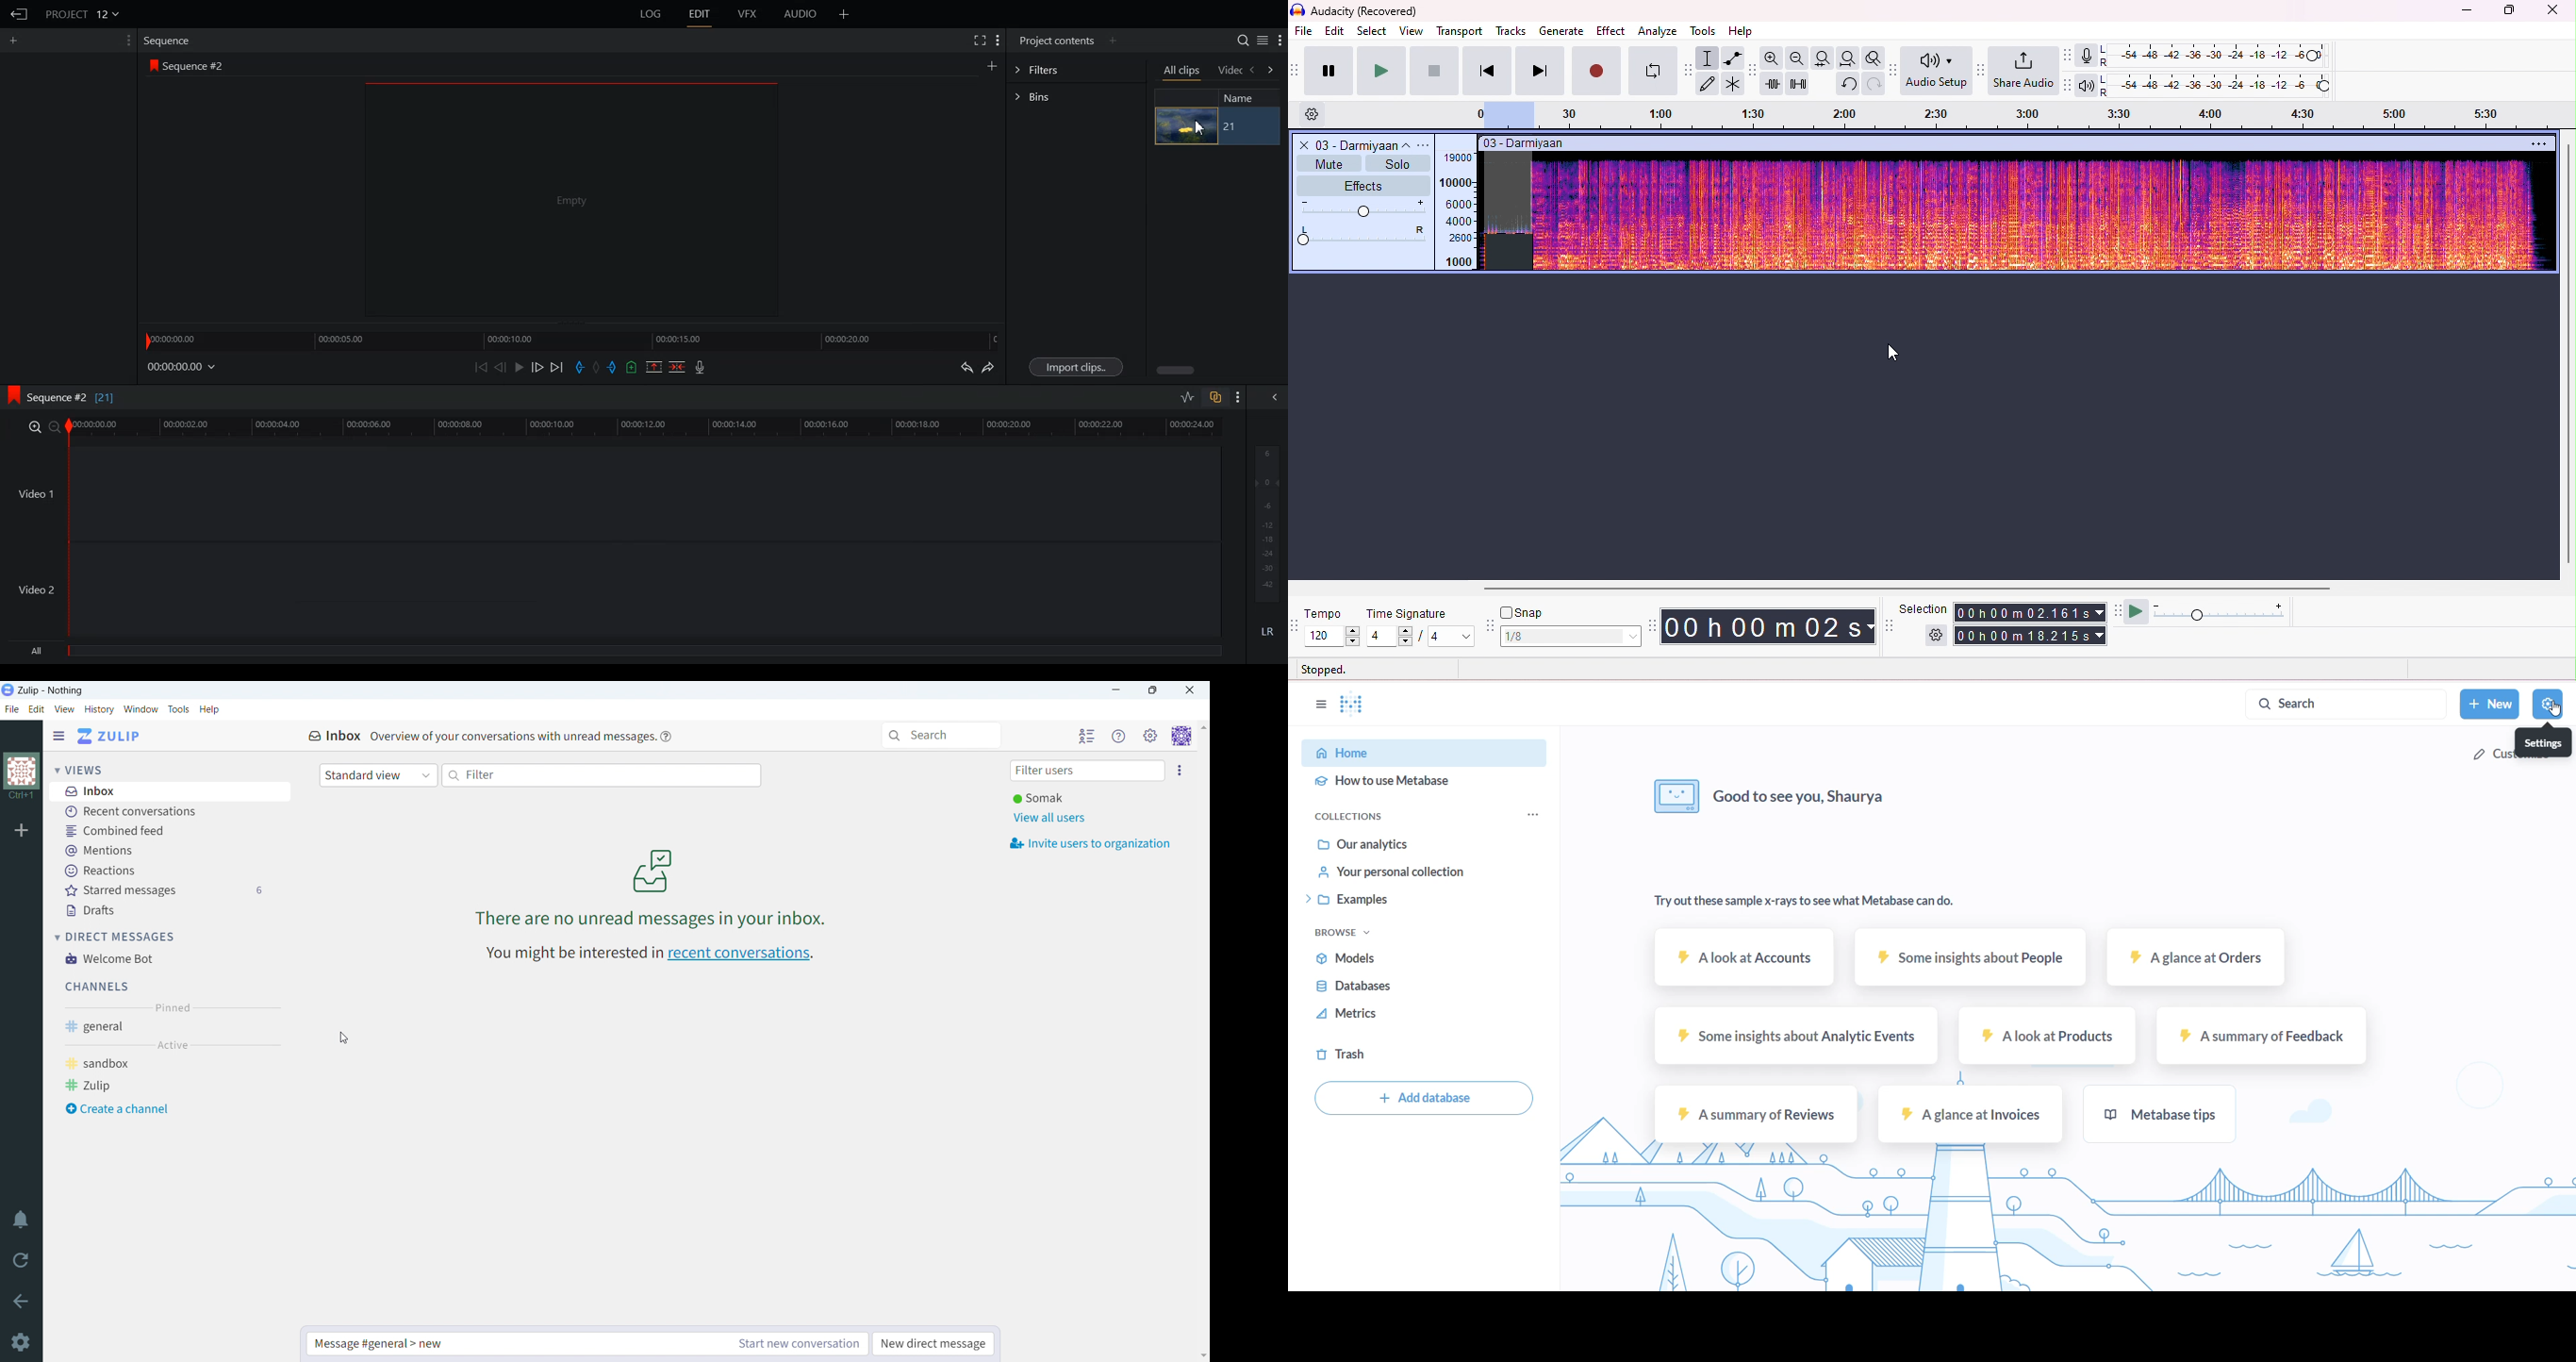 The width and height of the screenshot is (2576, 1372). Describe the element at coordinates (1610, 28) in the screenshot. I see `effect` at that location.